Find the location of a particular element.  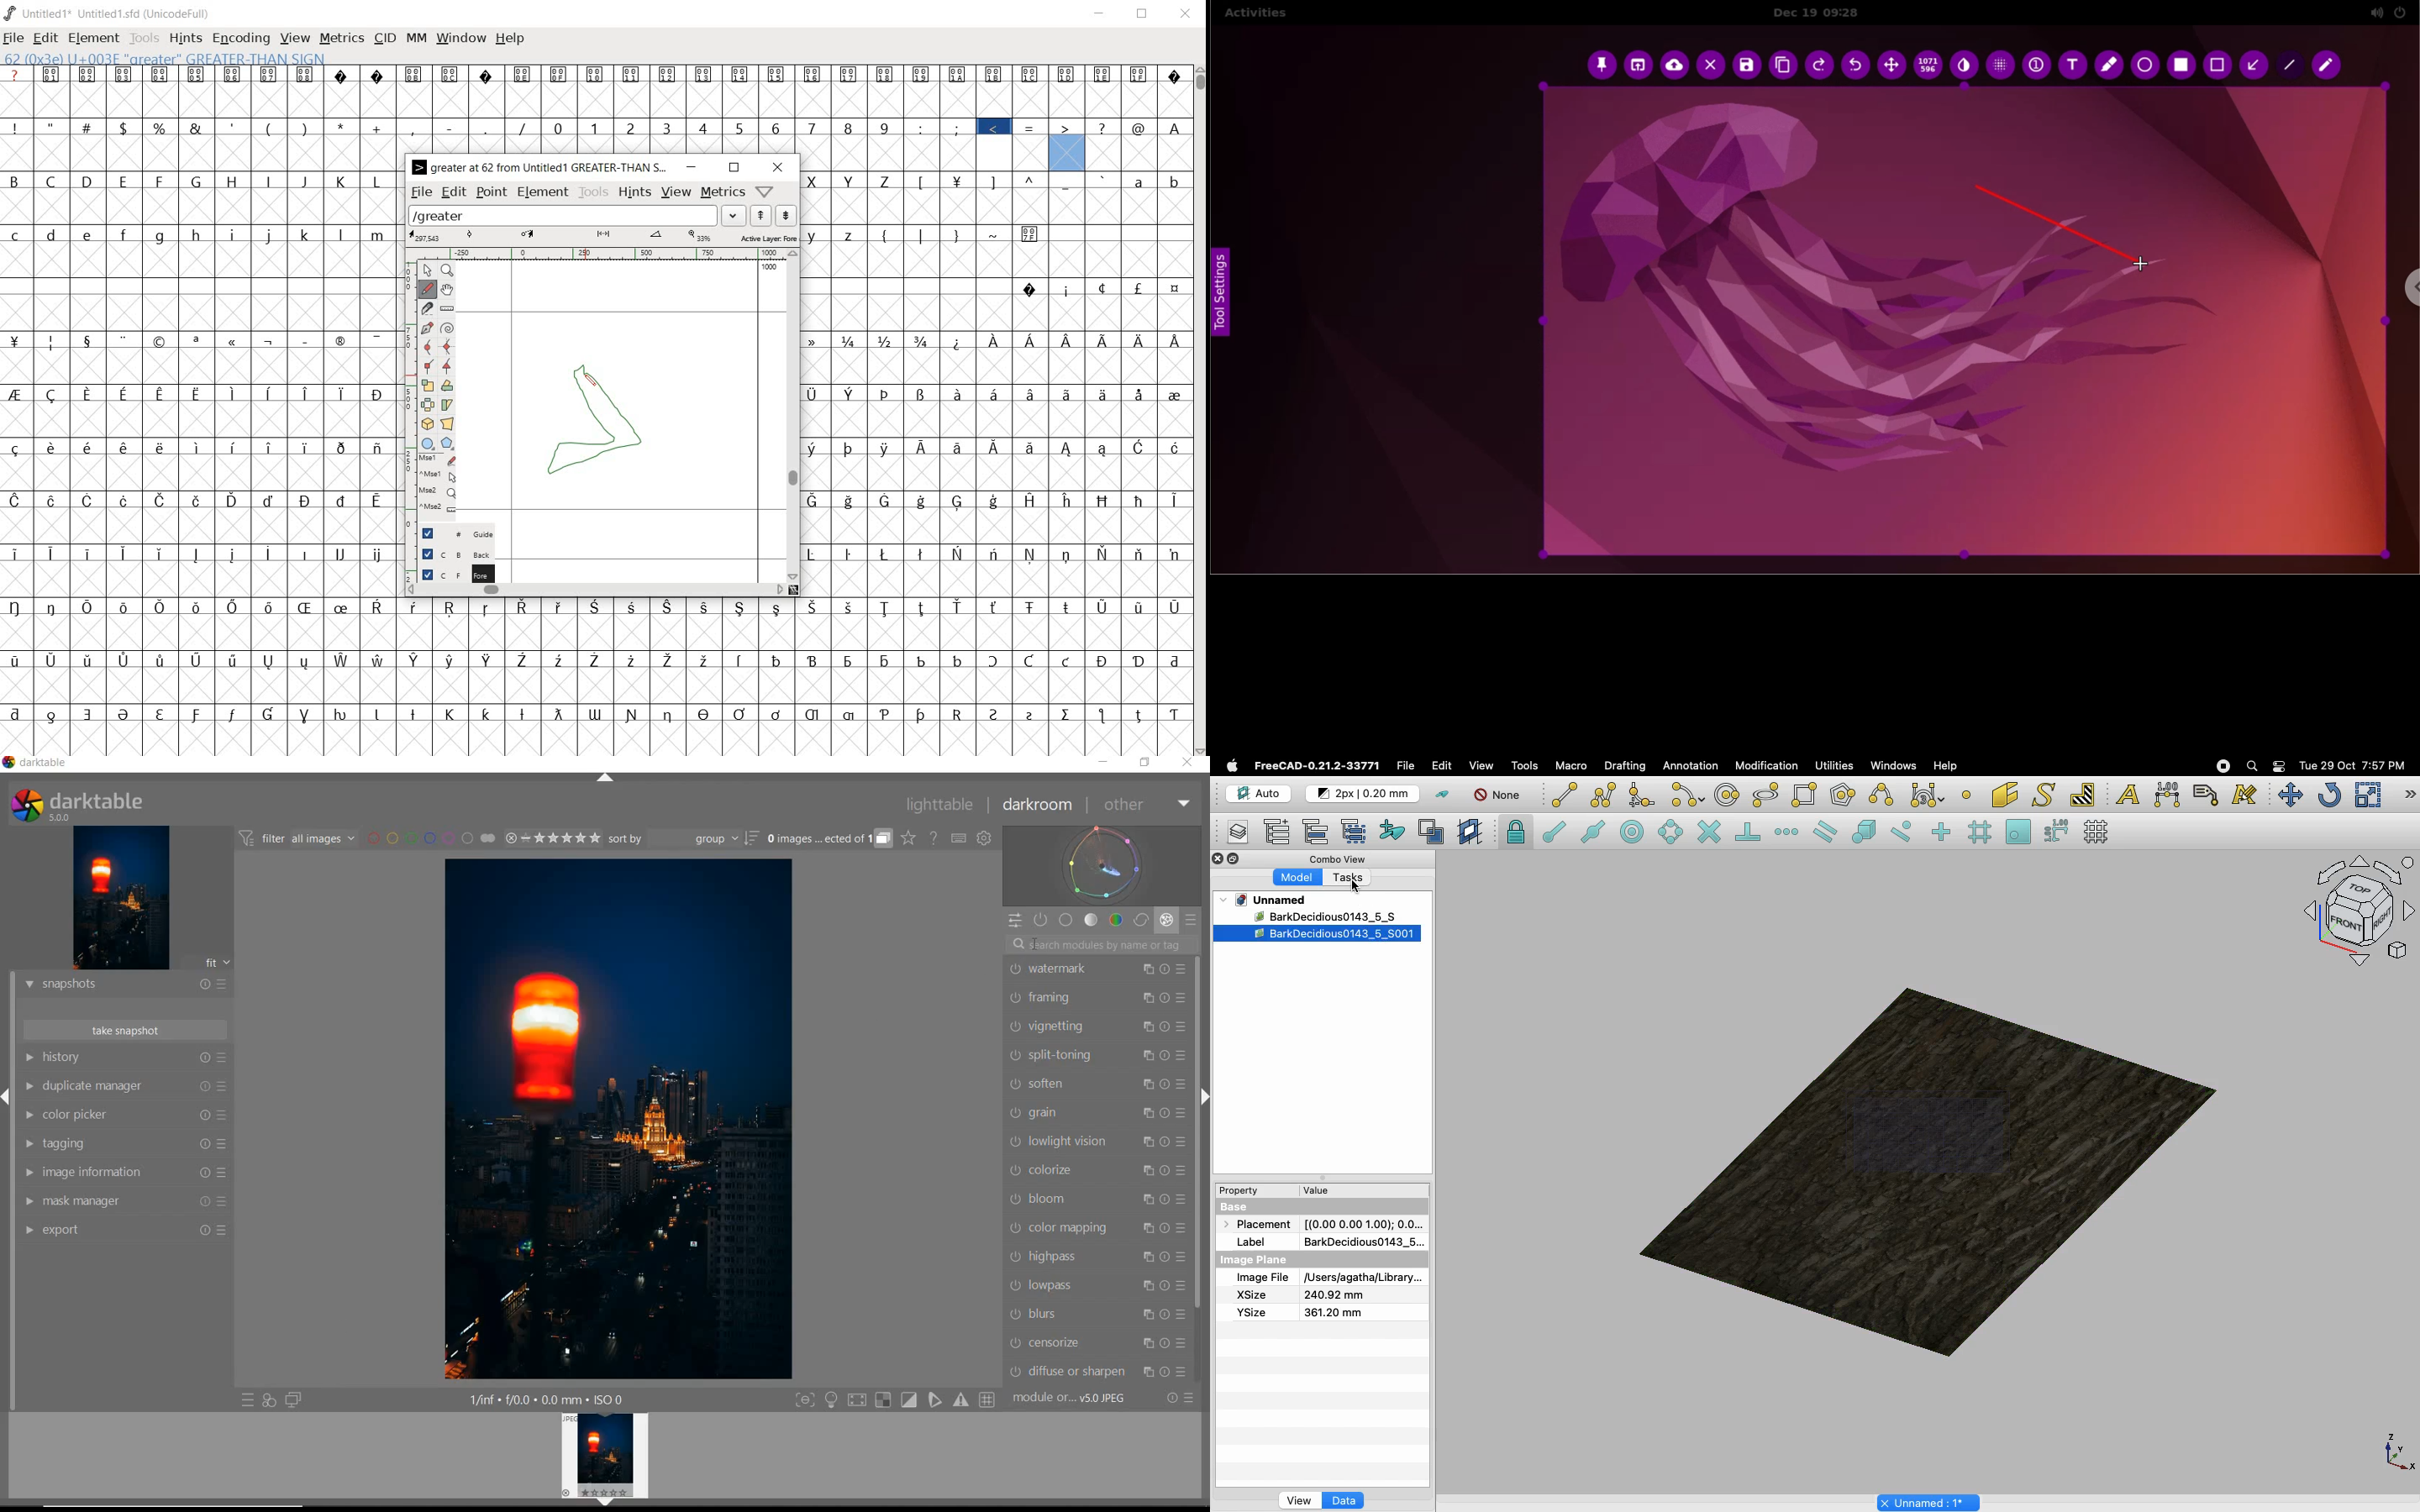

scrollbar is located at coordinates (1199, 411).